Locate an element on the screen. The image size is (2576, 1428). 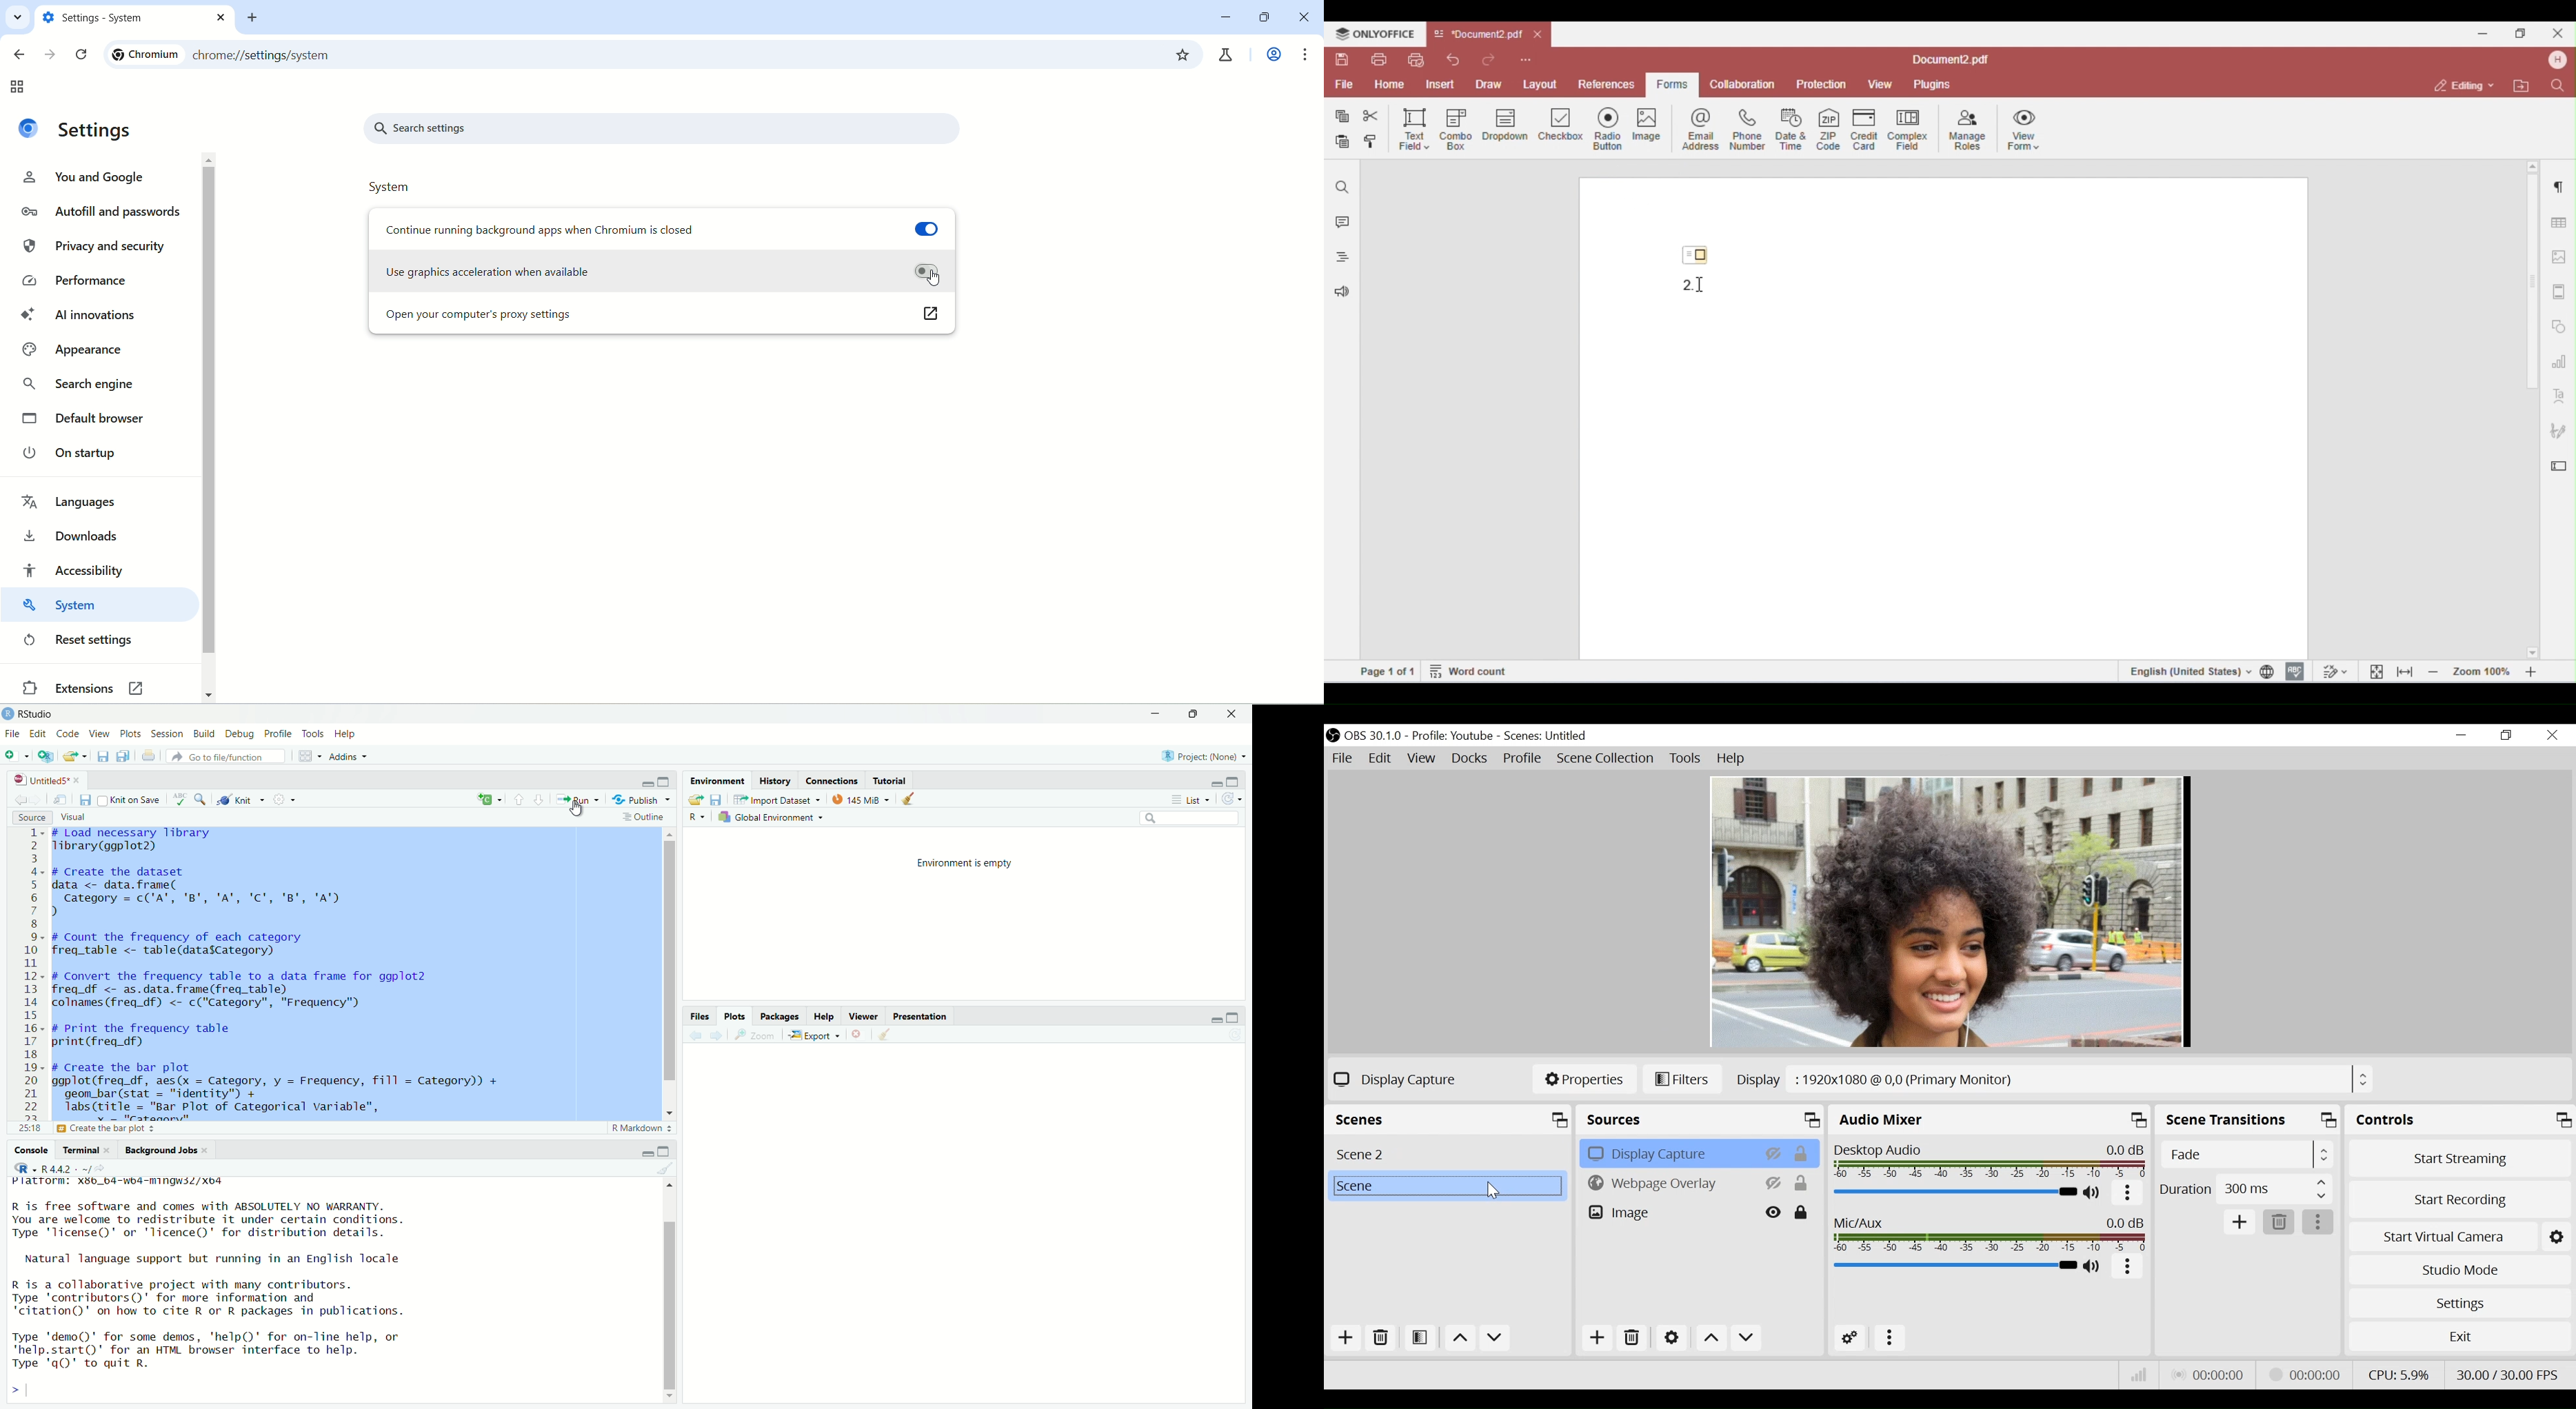
privacy and security is located at coordinates (92, 244).